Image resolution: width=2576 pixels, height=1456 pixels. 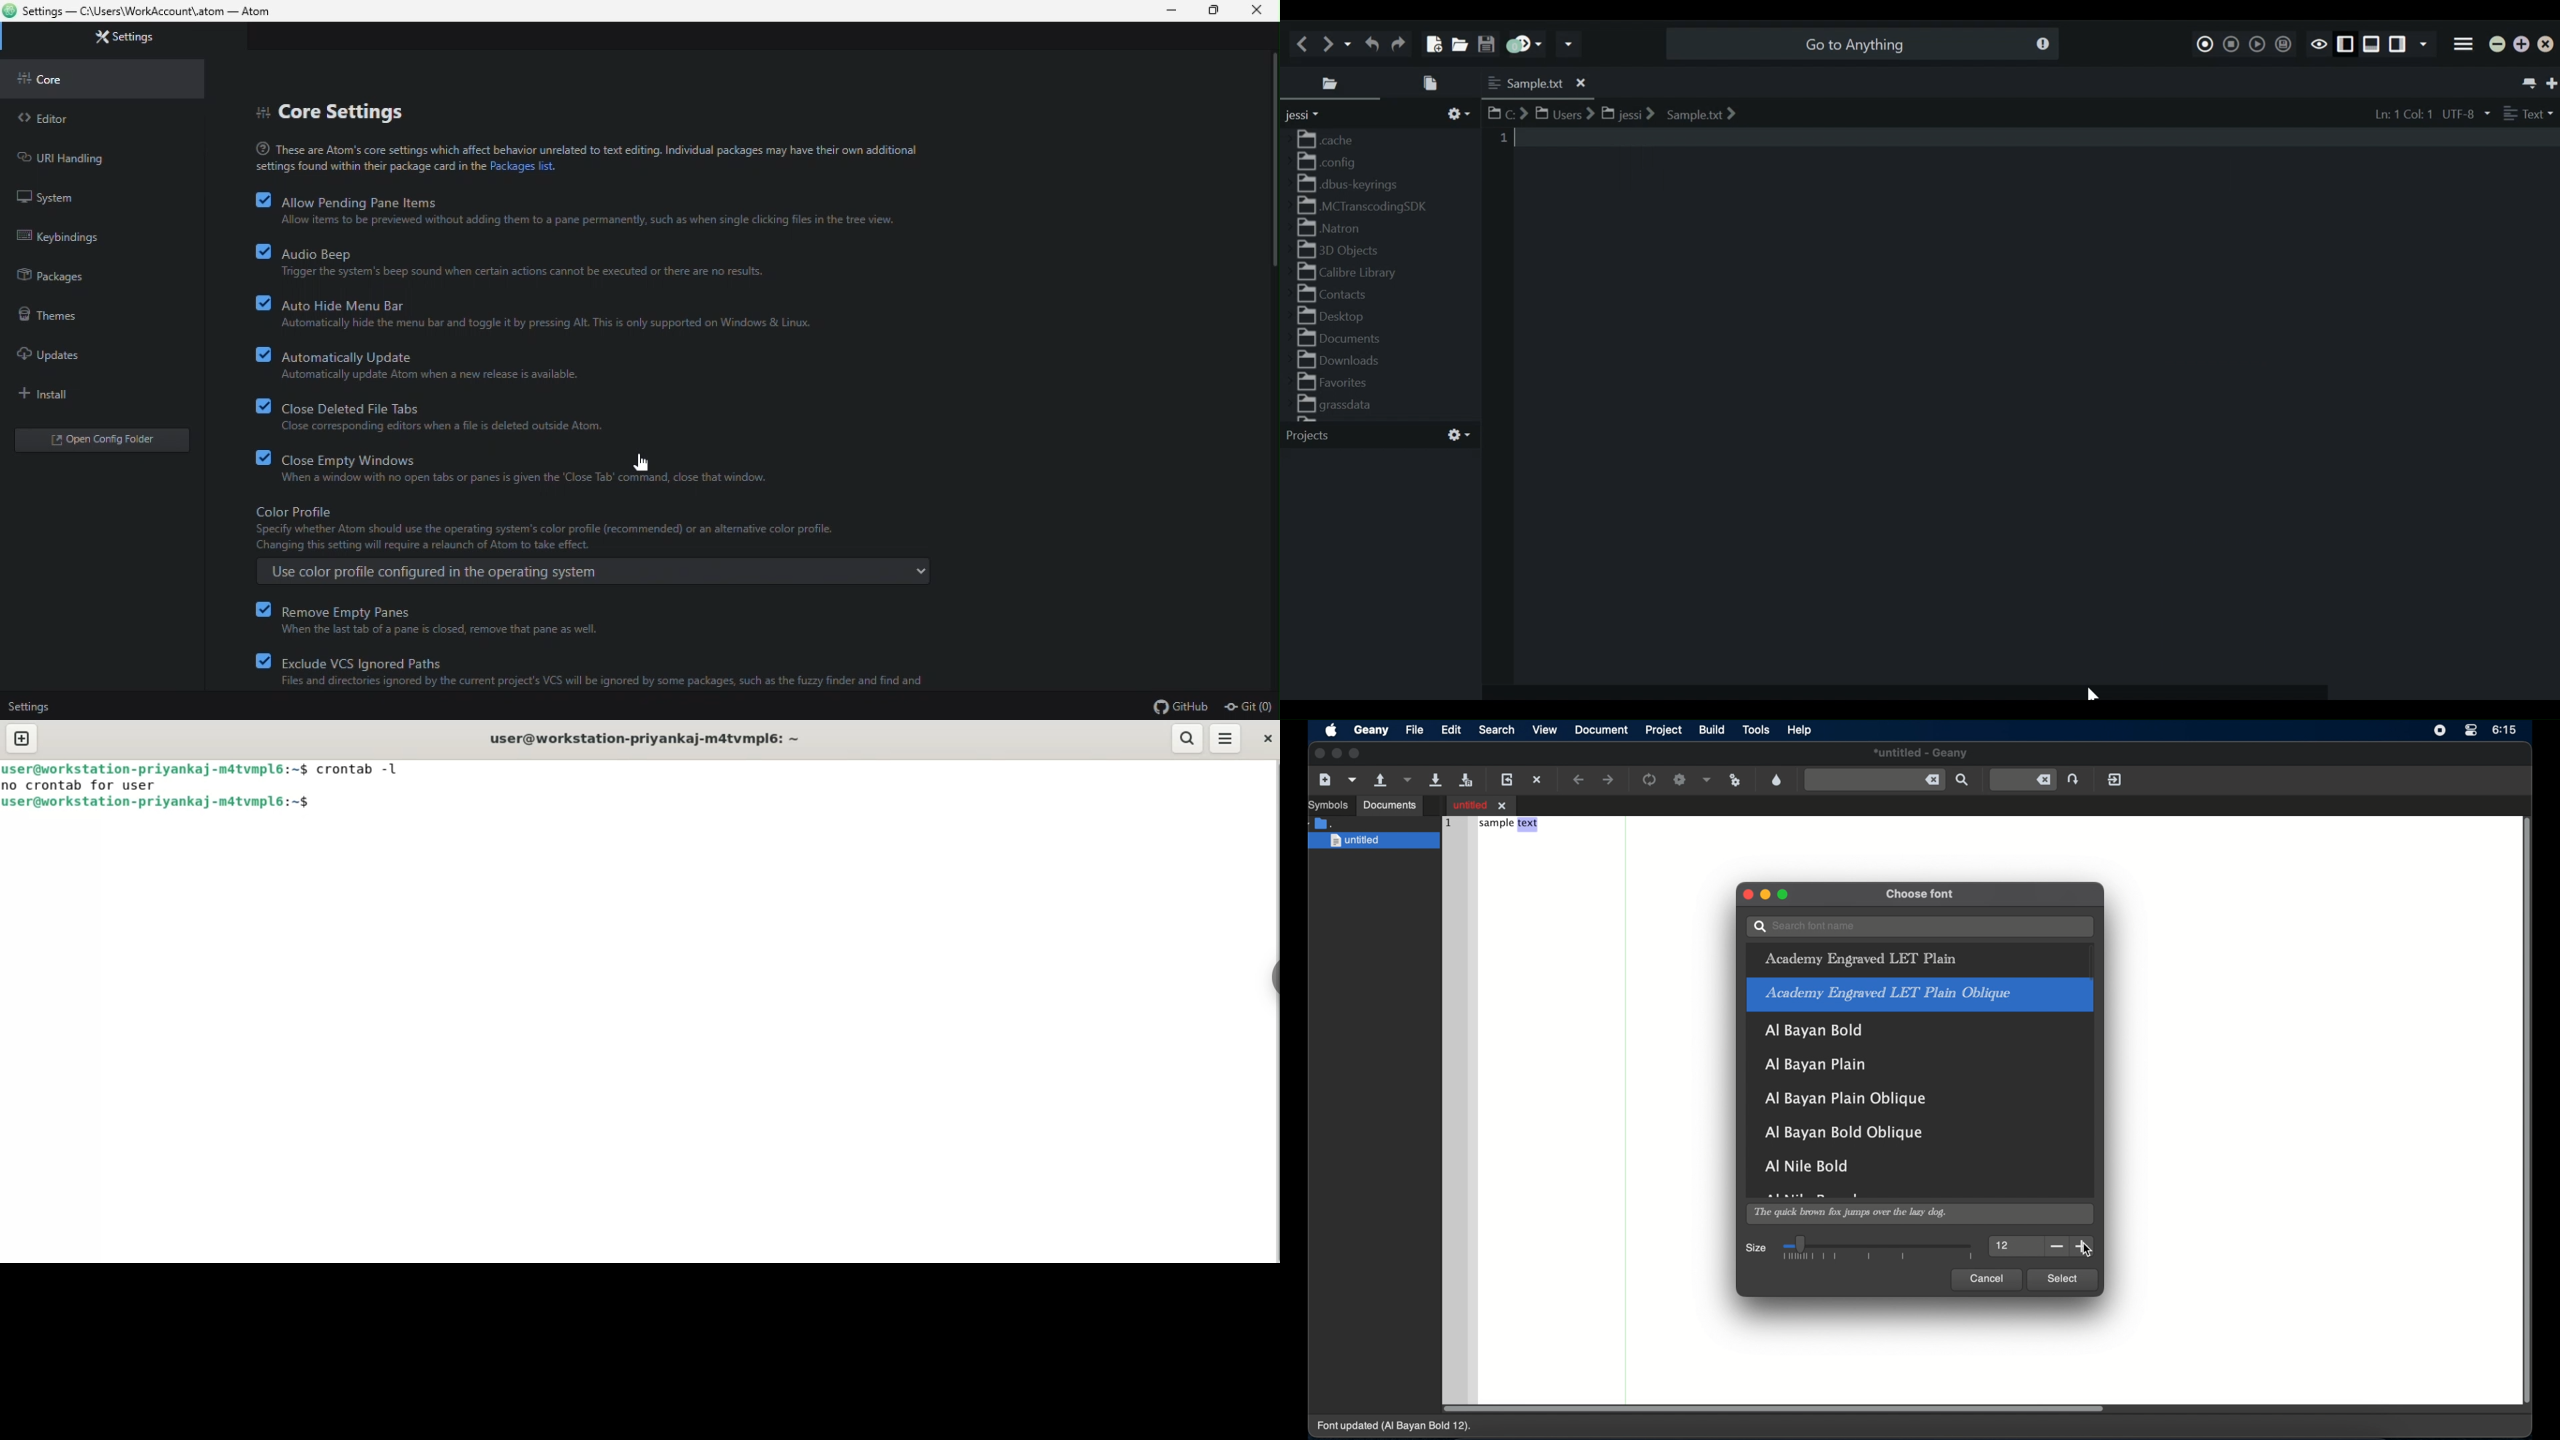 I want to click on tools, so click(x=1757, y=731).